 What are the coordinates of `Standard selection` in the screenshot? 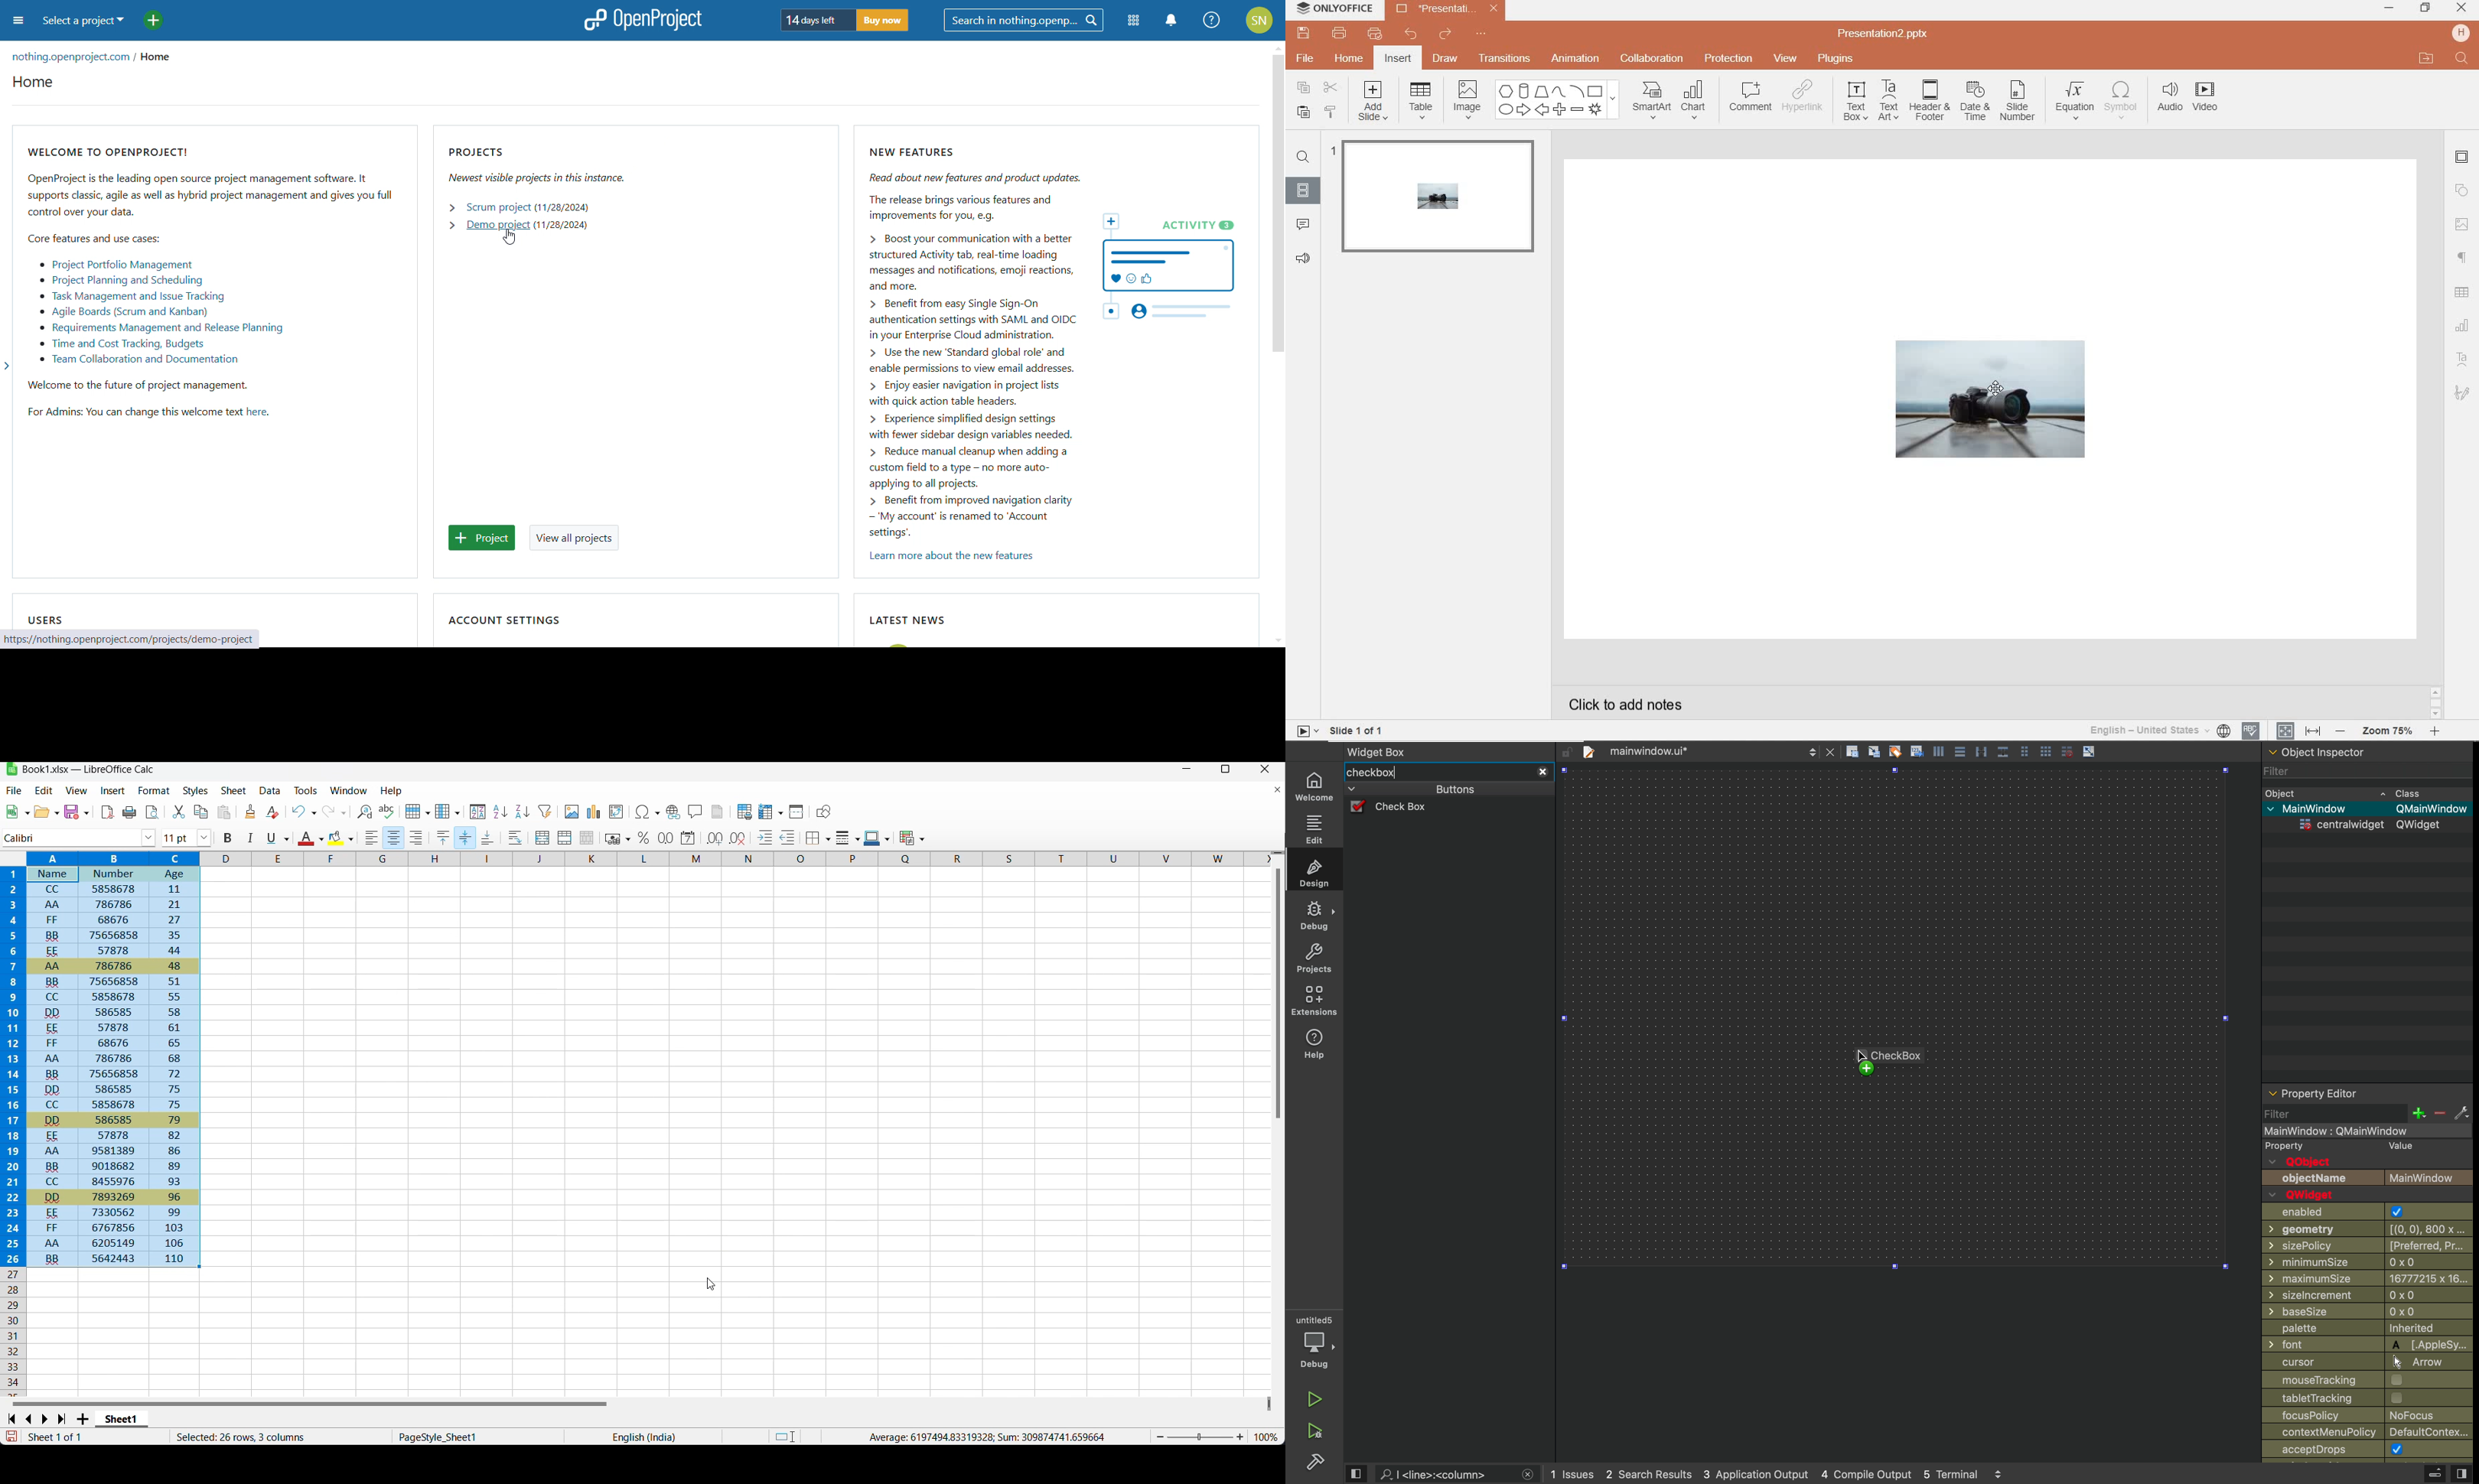 It's located at (785, 1437).